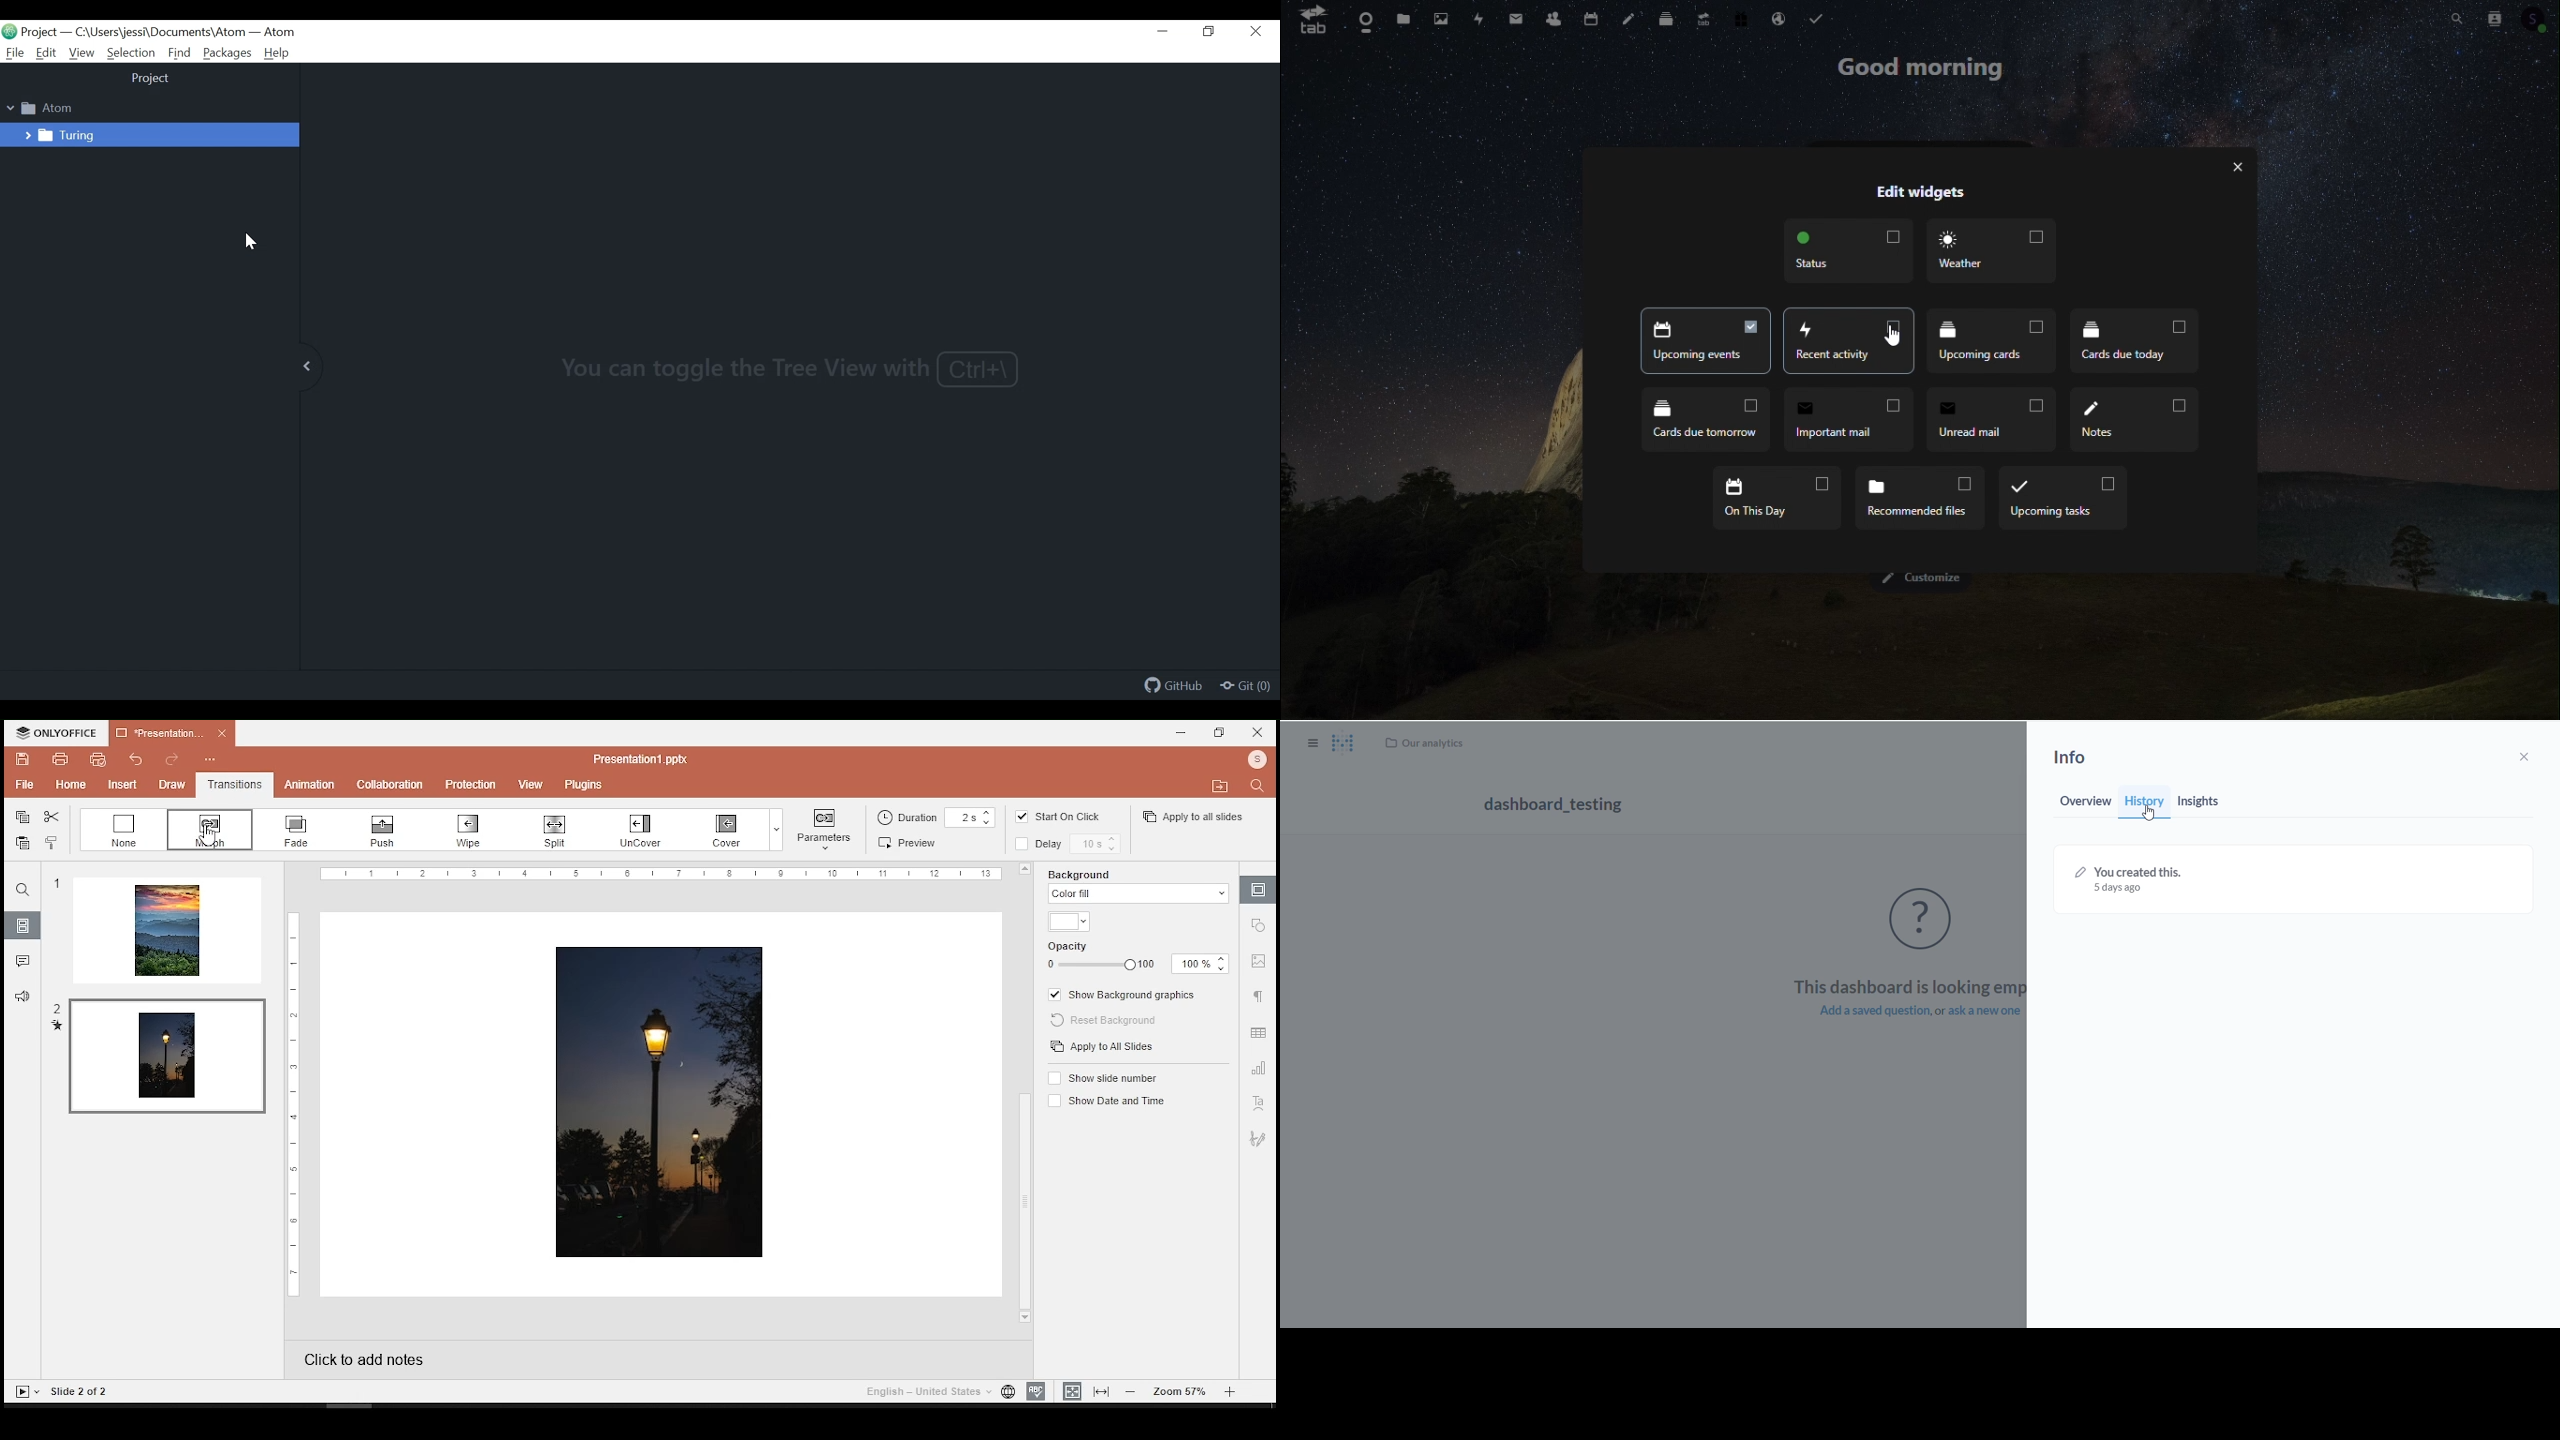  What do you see at coordinates (1261, 929) in the screenshot?
I see `` at bounding box center [1261, 929].